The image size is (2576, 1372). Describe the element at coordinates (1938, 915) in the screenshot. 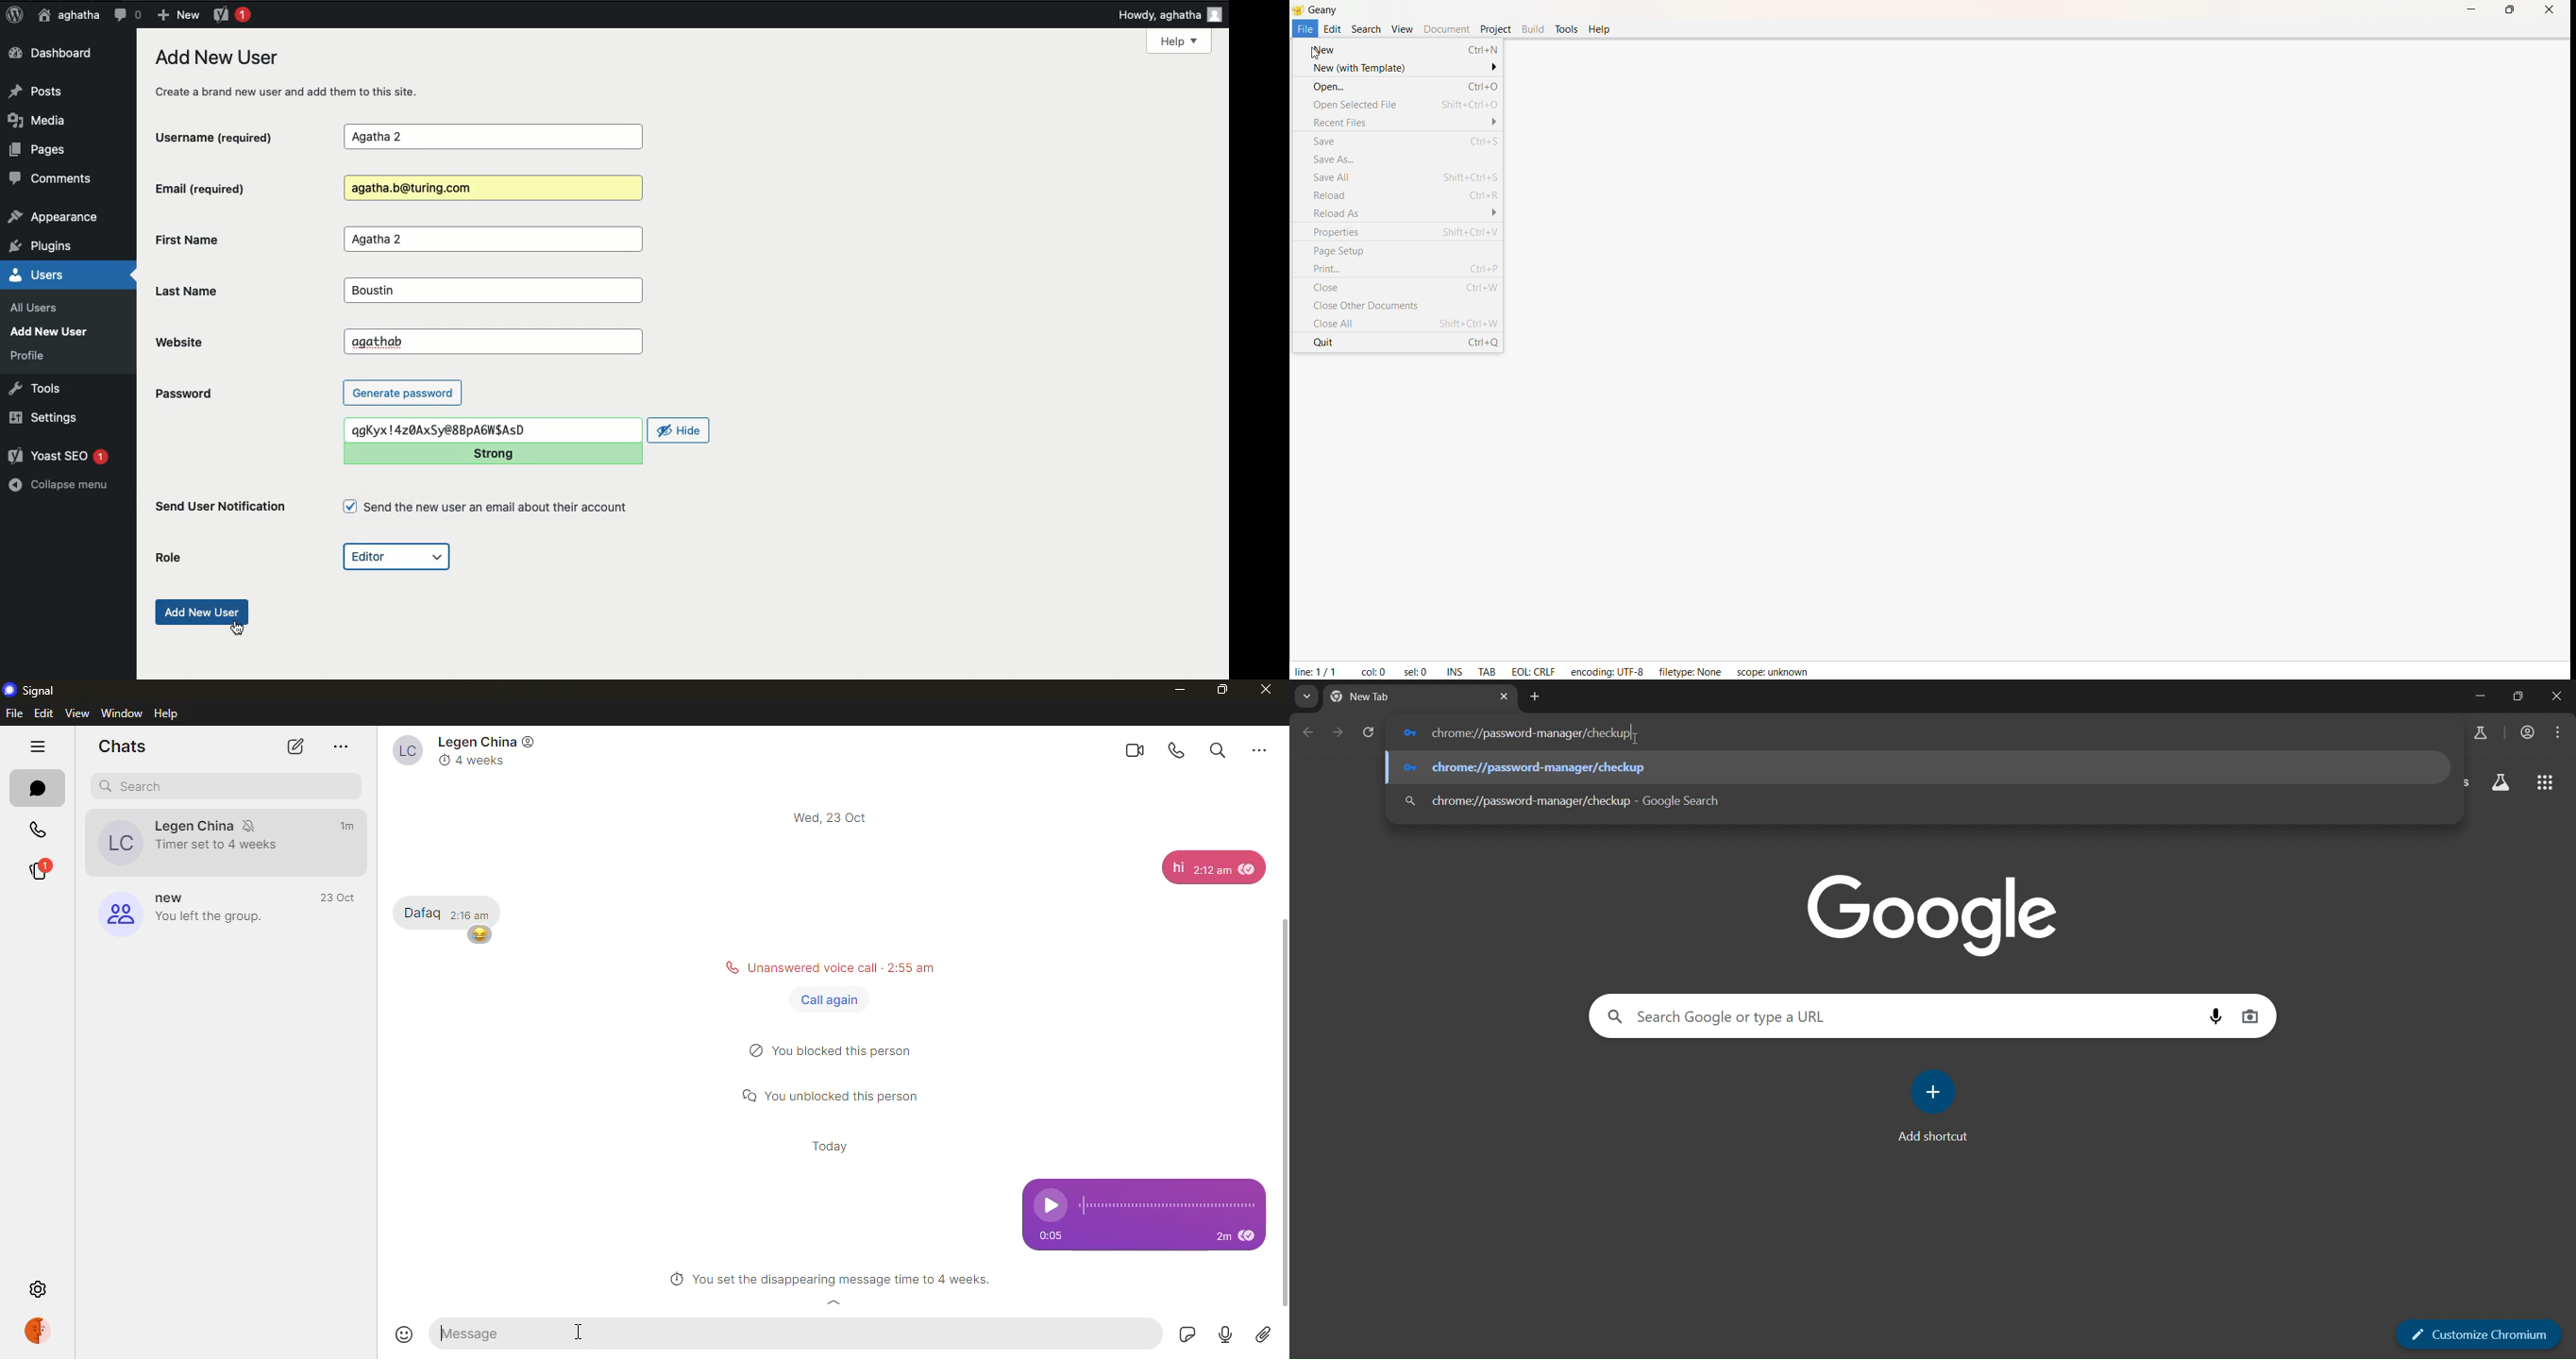

I see `image` at that location.